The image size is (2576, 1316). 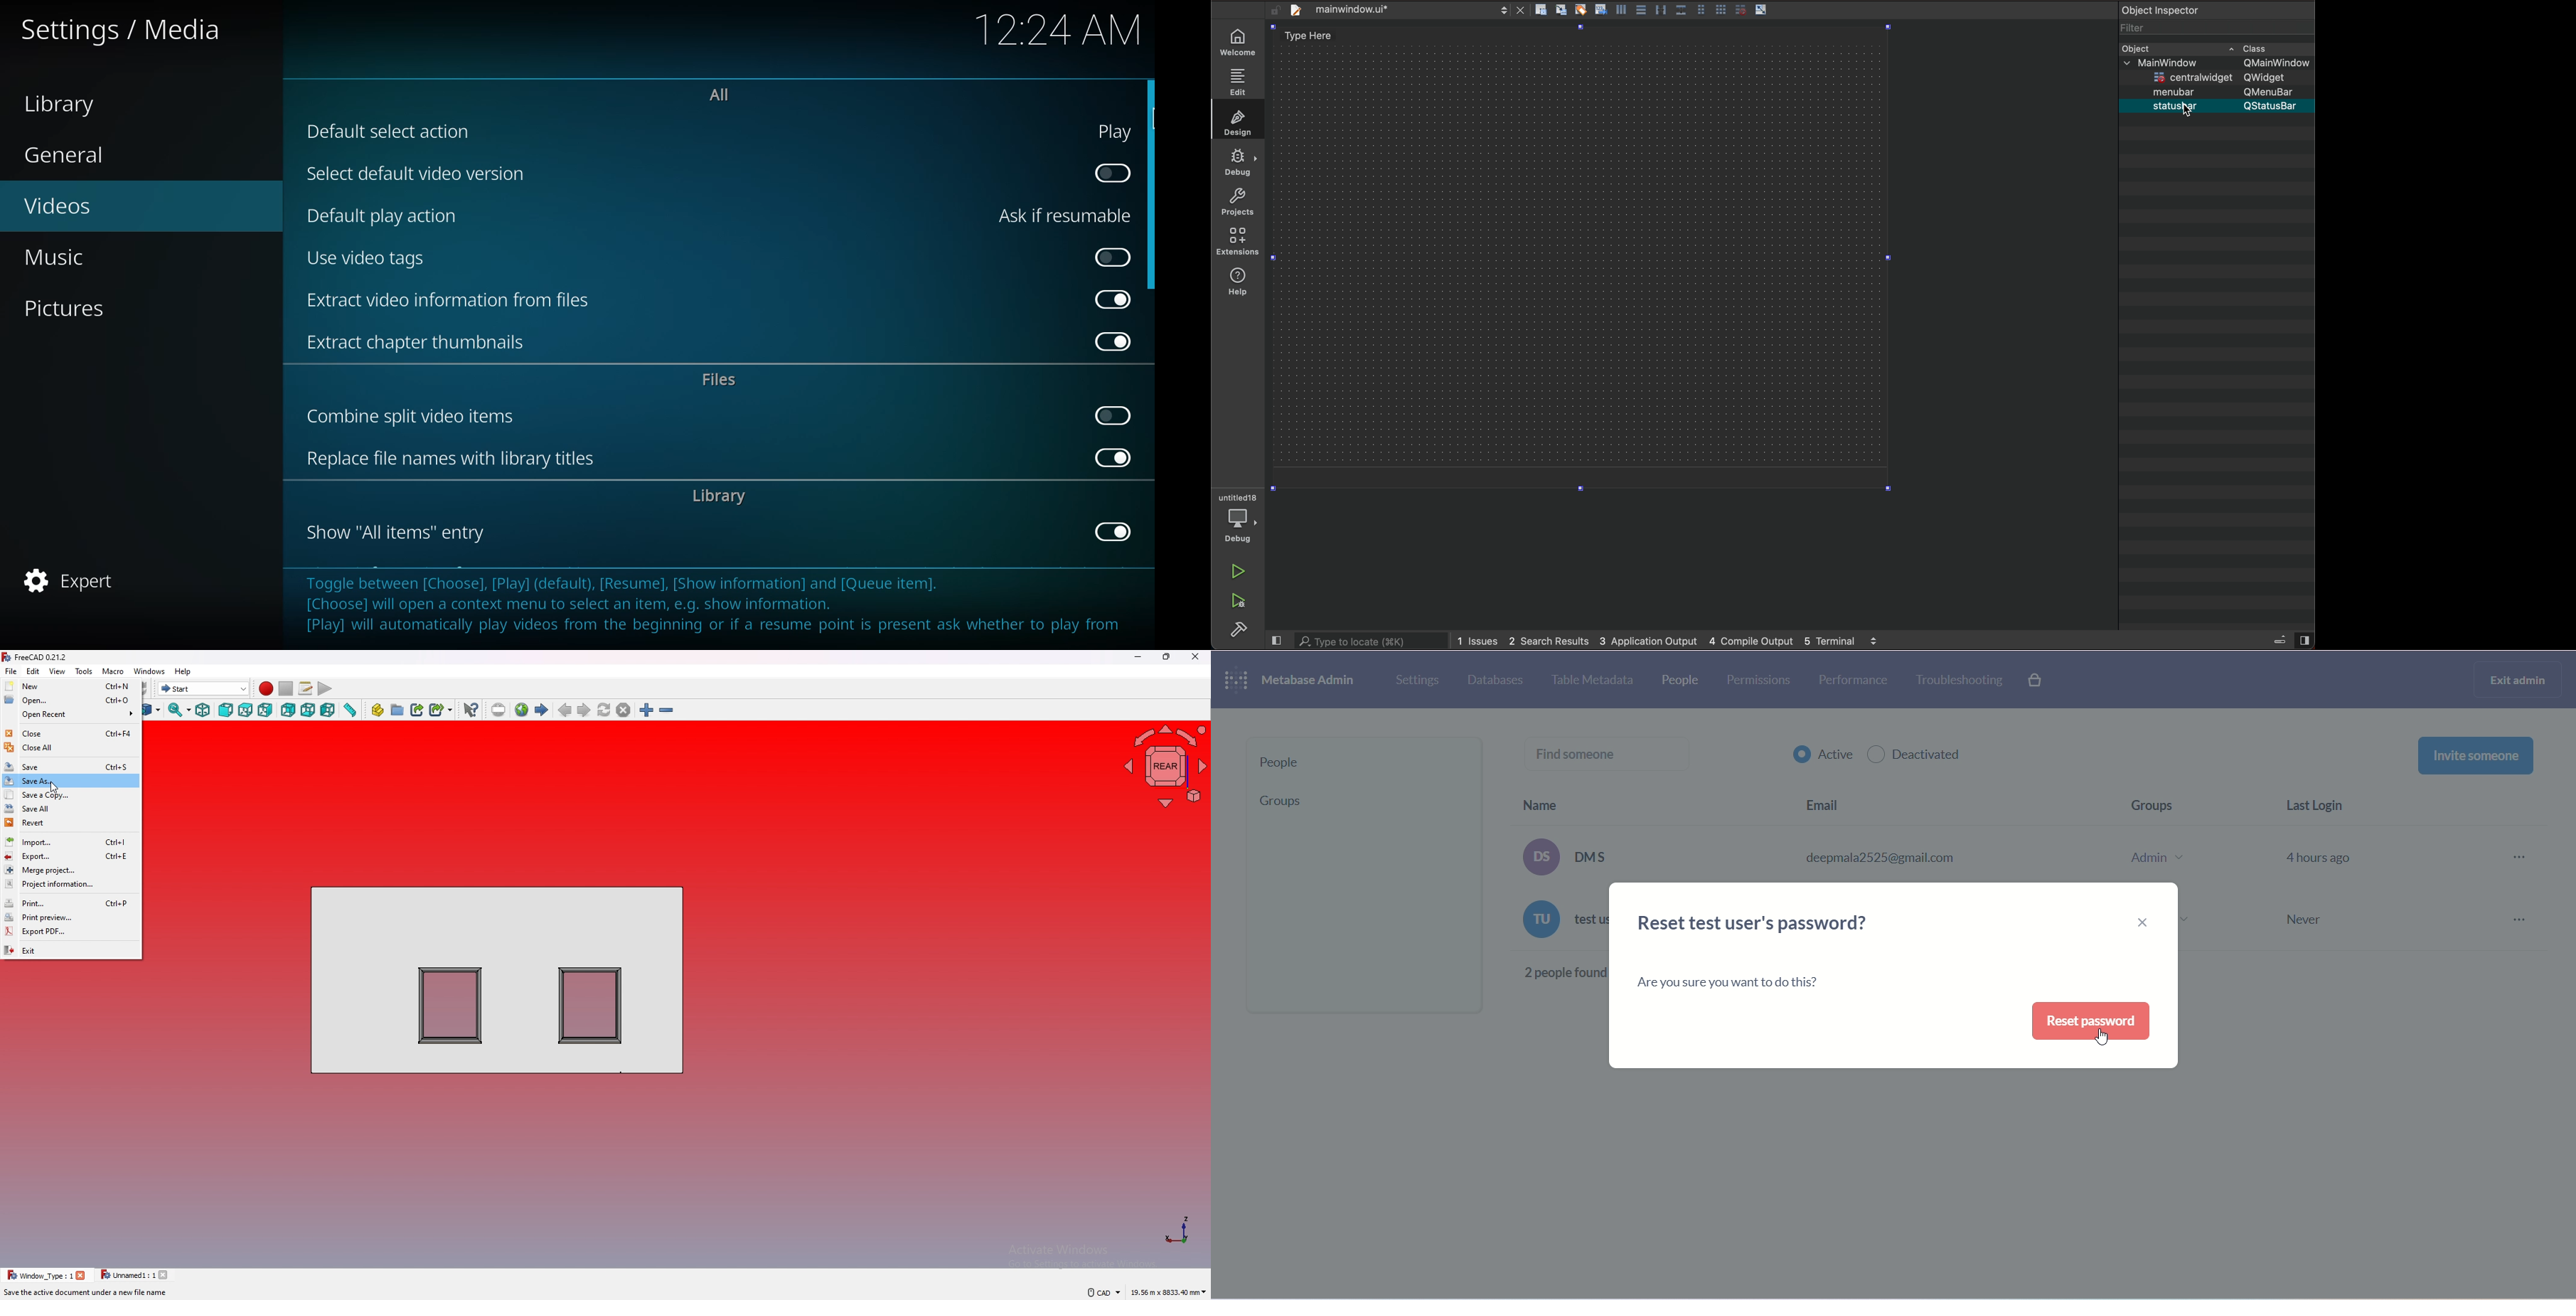 I want to click on people, so click(x=1687, y=680).